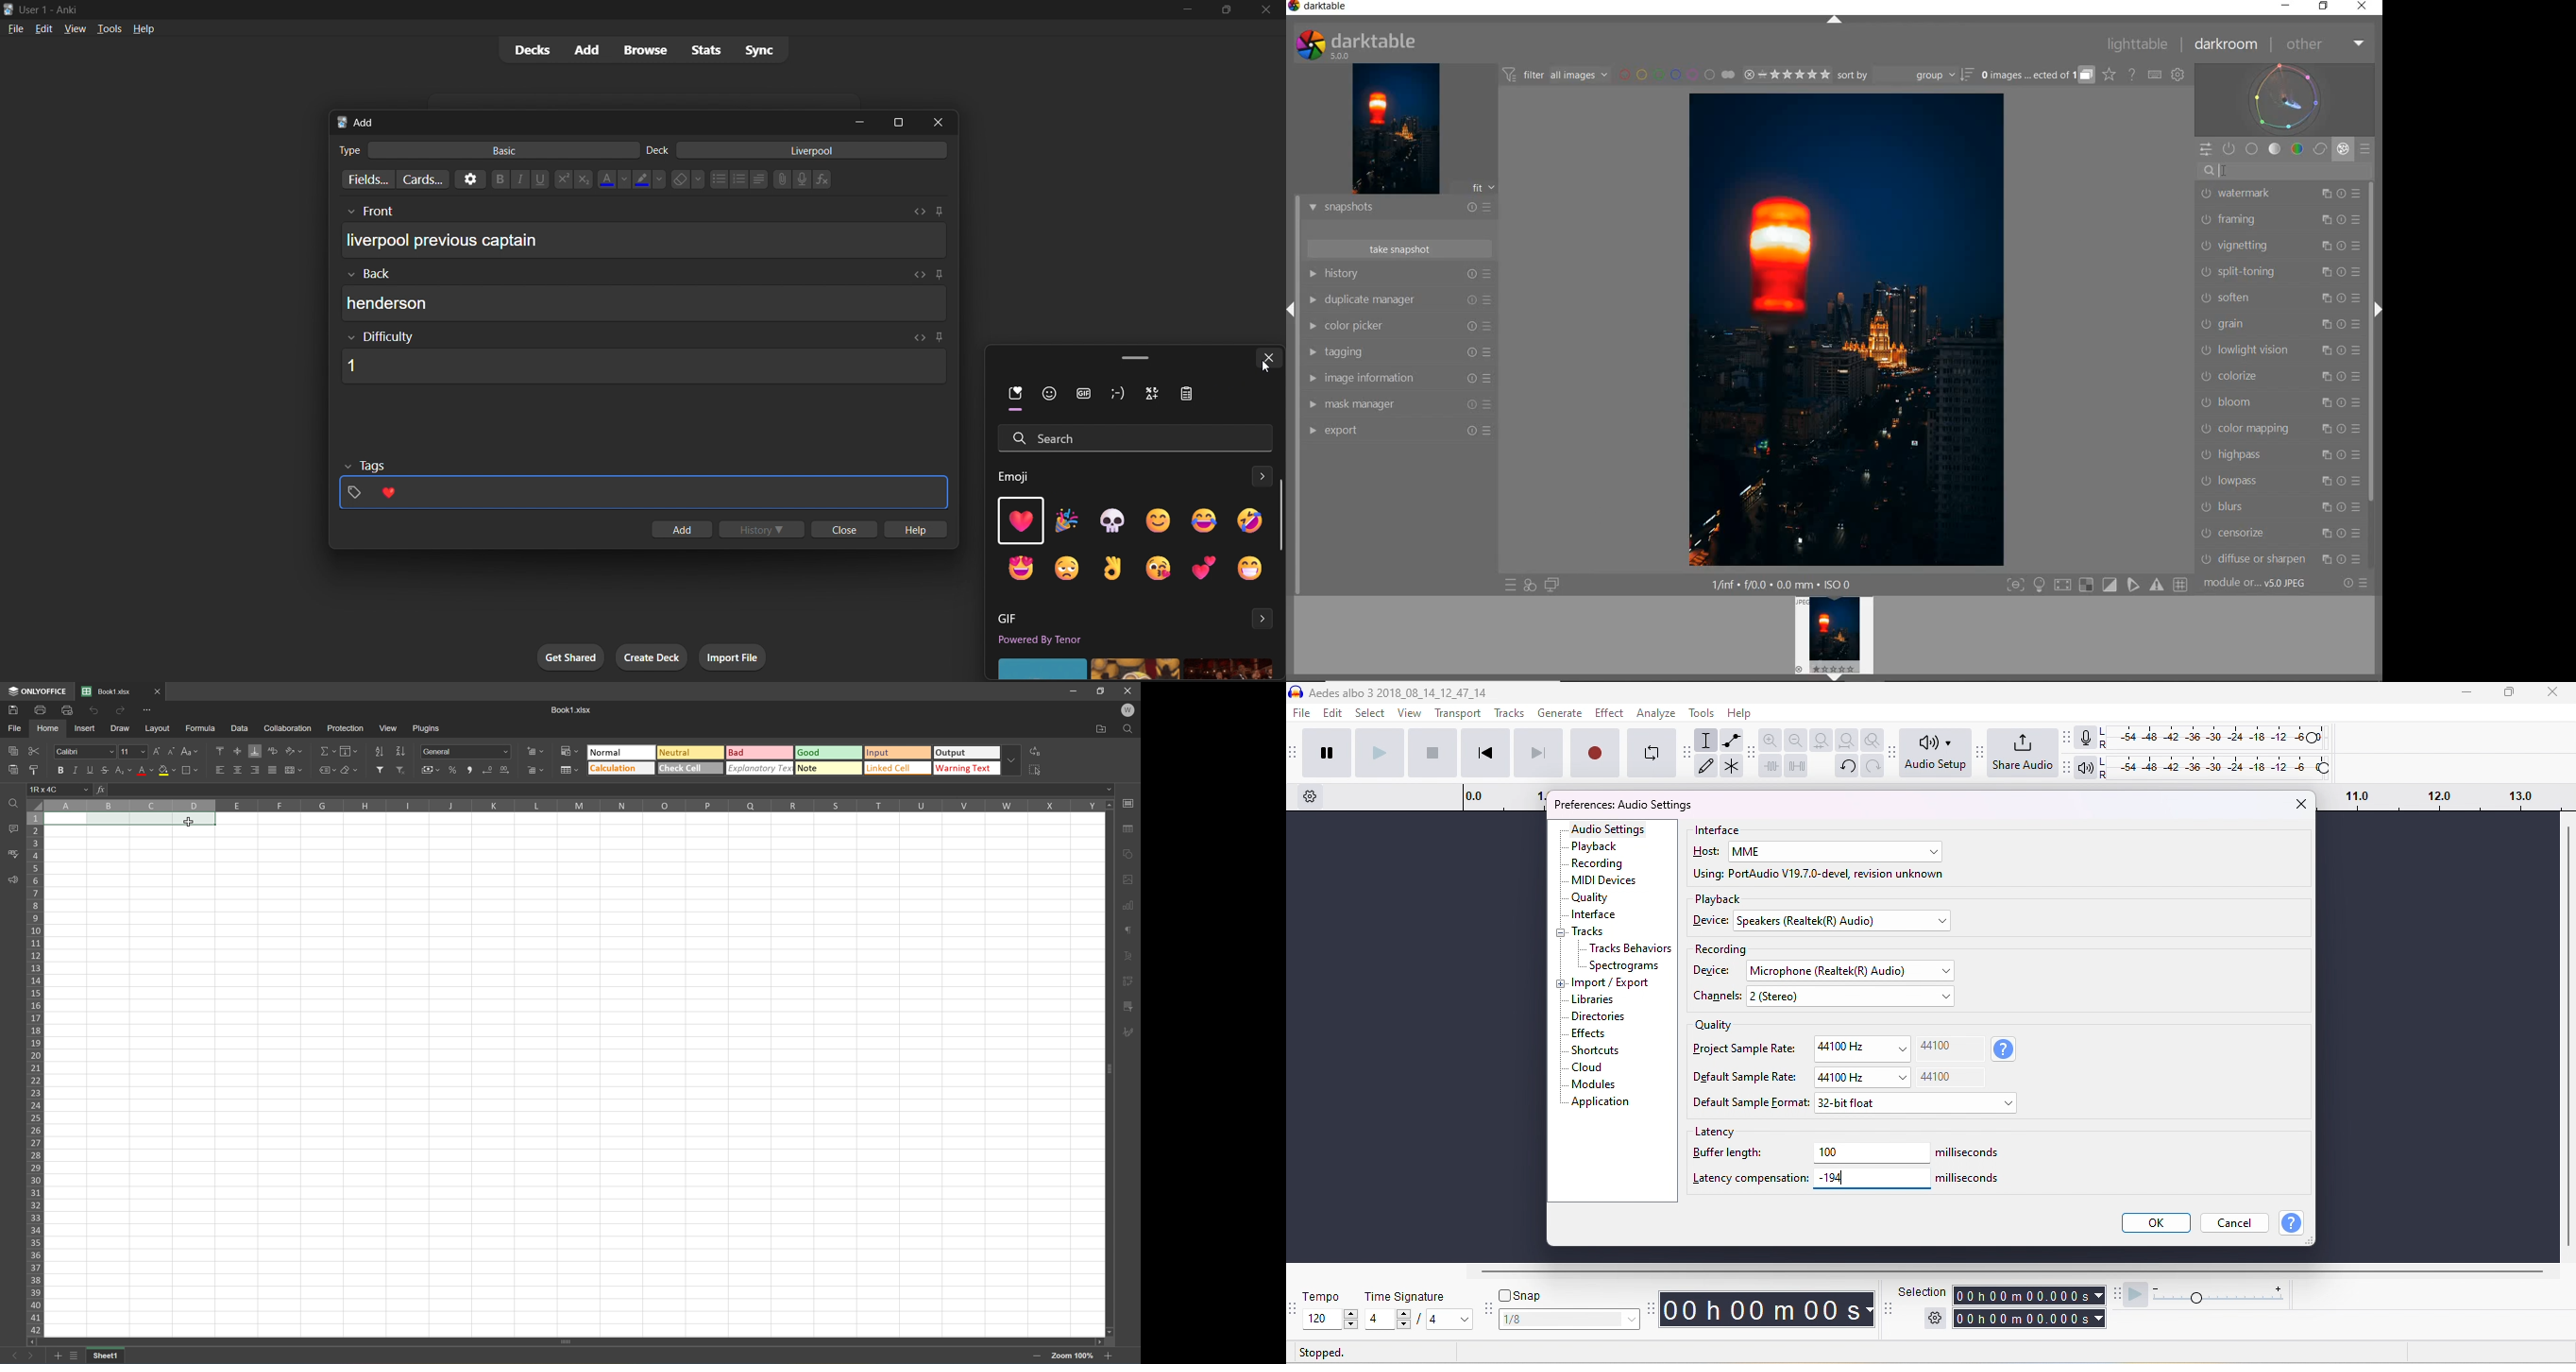 The height and width of the screenshot is (1372, 2576). What do you see at coordinates (1126, 930) in the screenshot?
I see `Paragraph settings` at bounding box center [1126, 930].